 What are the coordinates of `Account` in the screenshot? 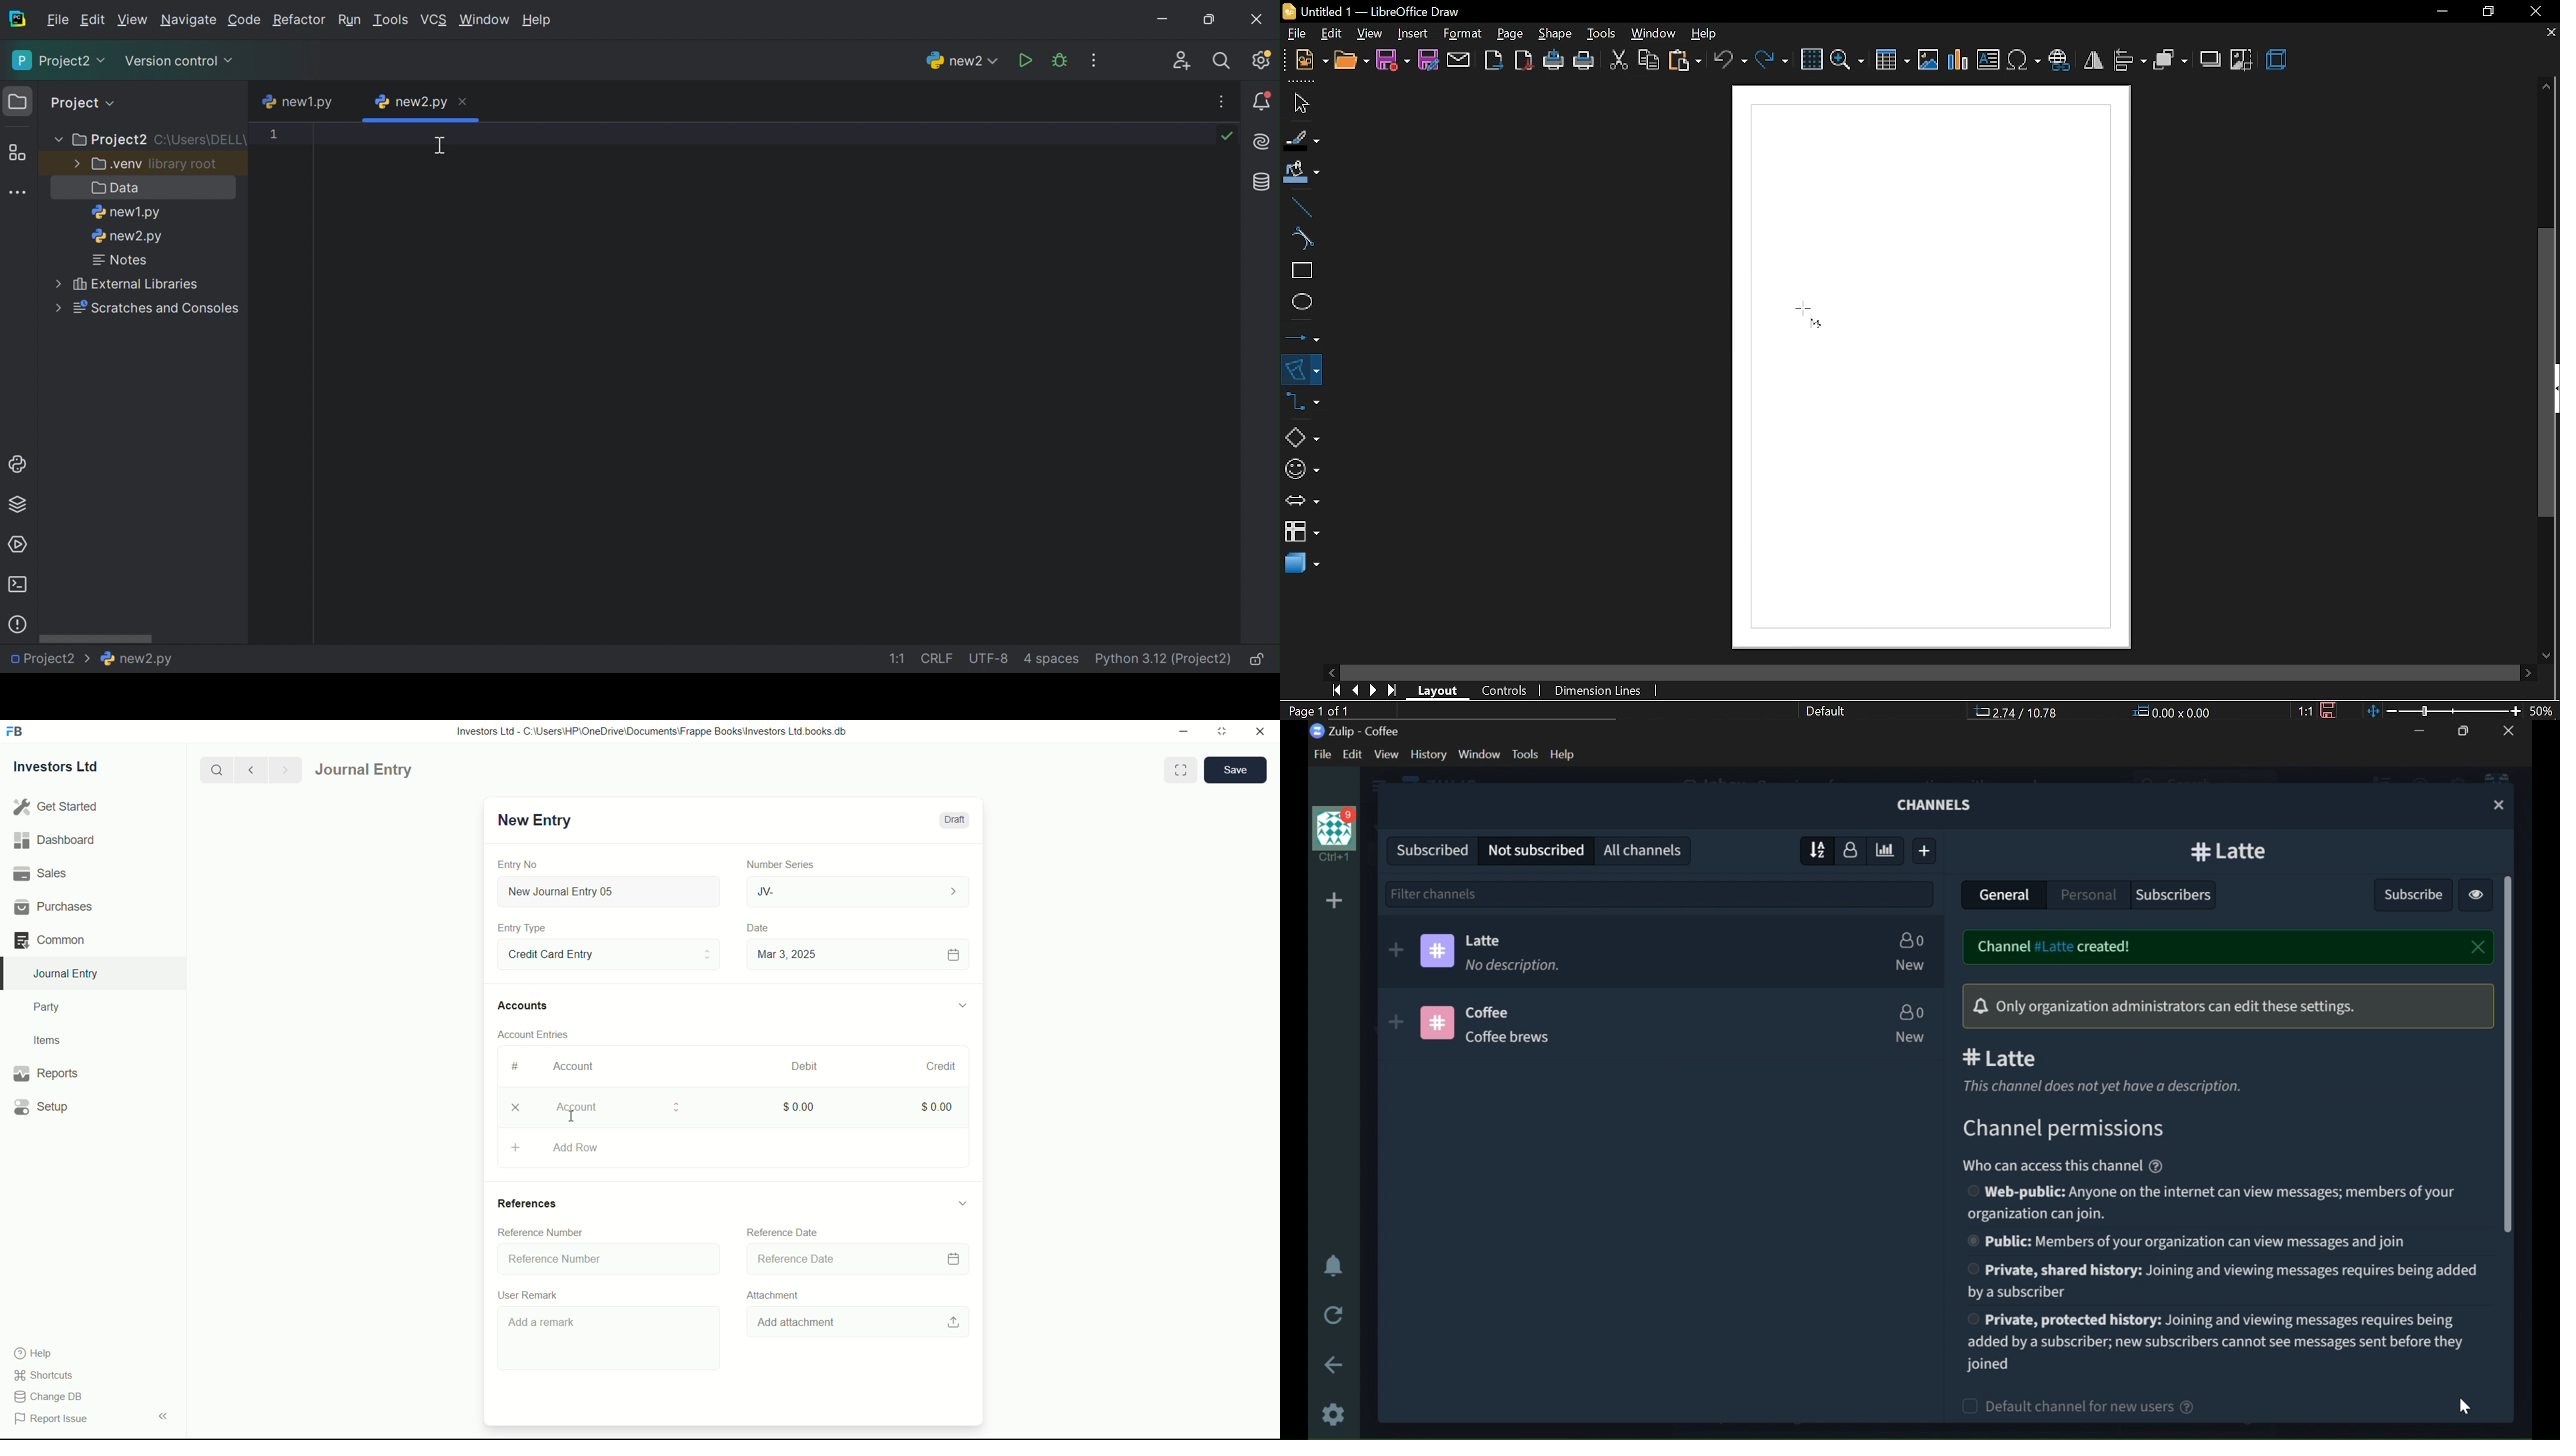 It's located at (624, 1106).